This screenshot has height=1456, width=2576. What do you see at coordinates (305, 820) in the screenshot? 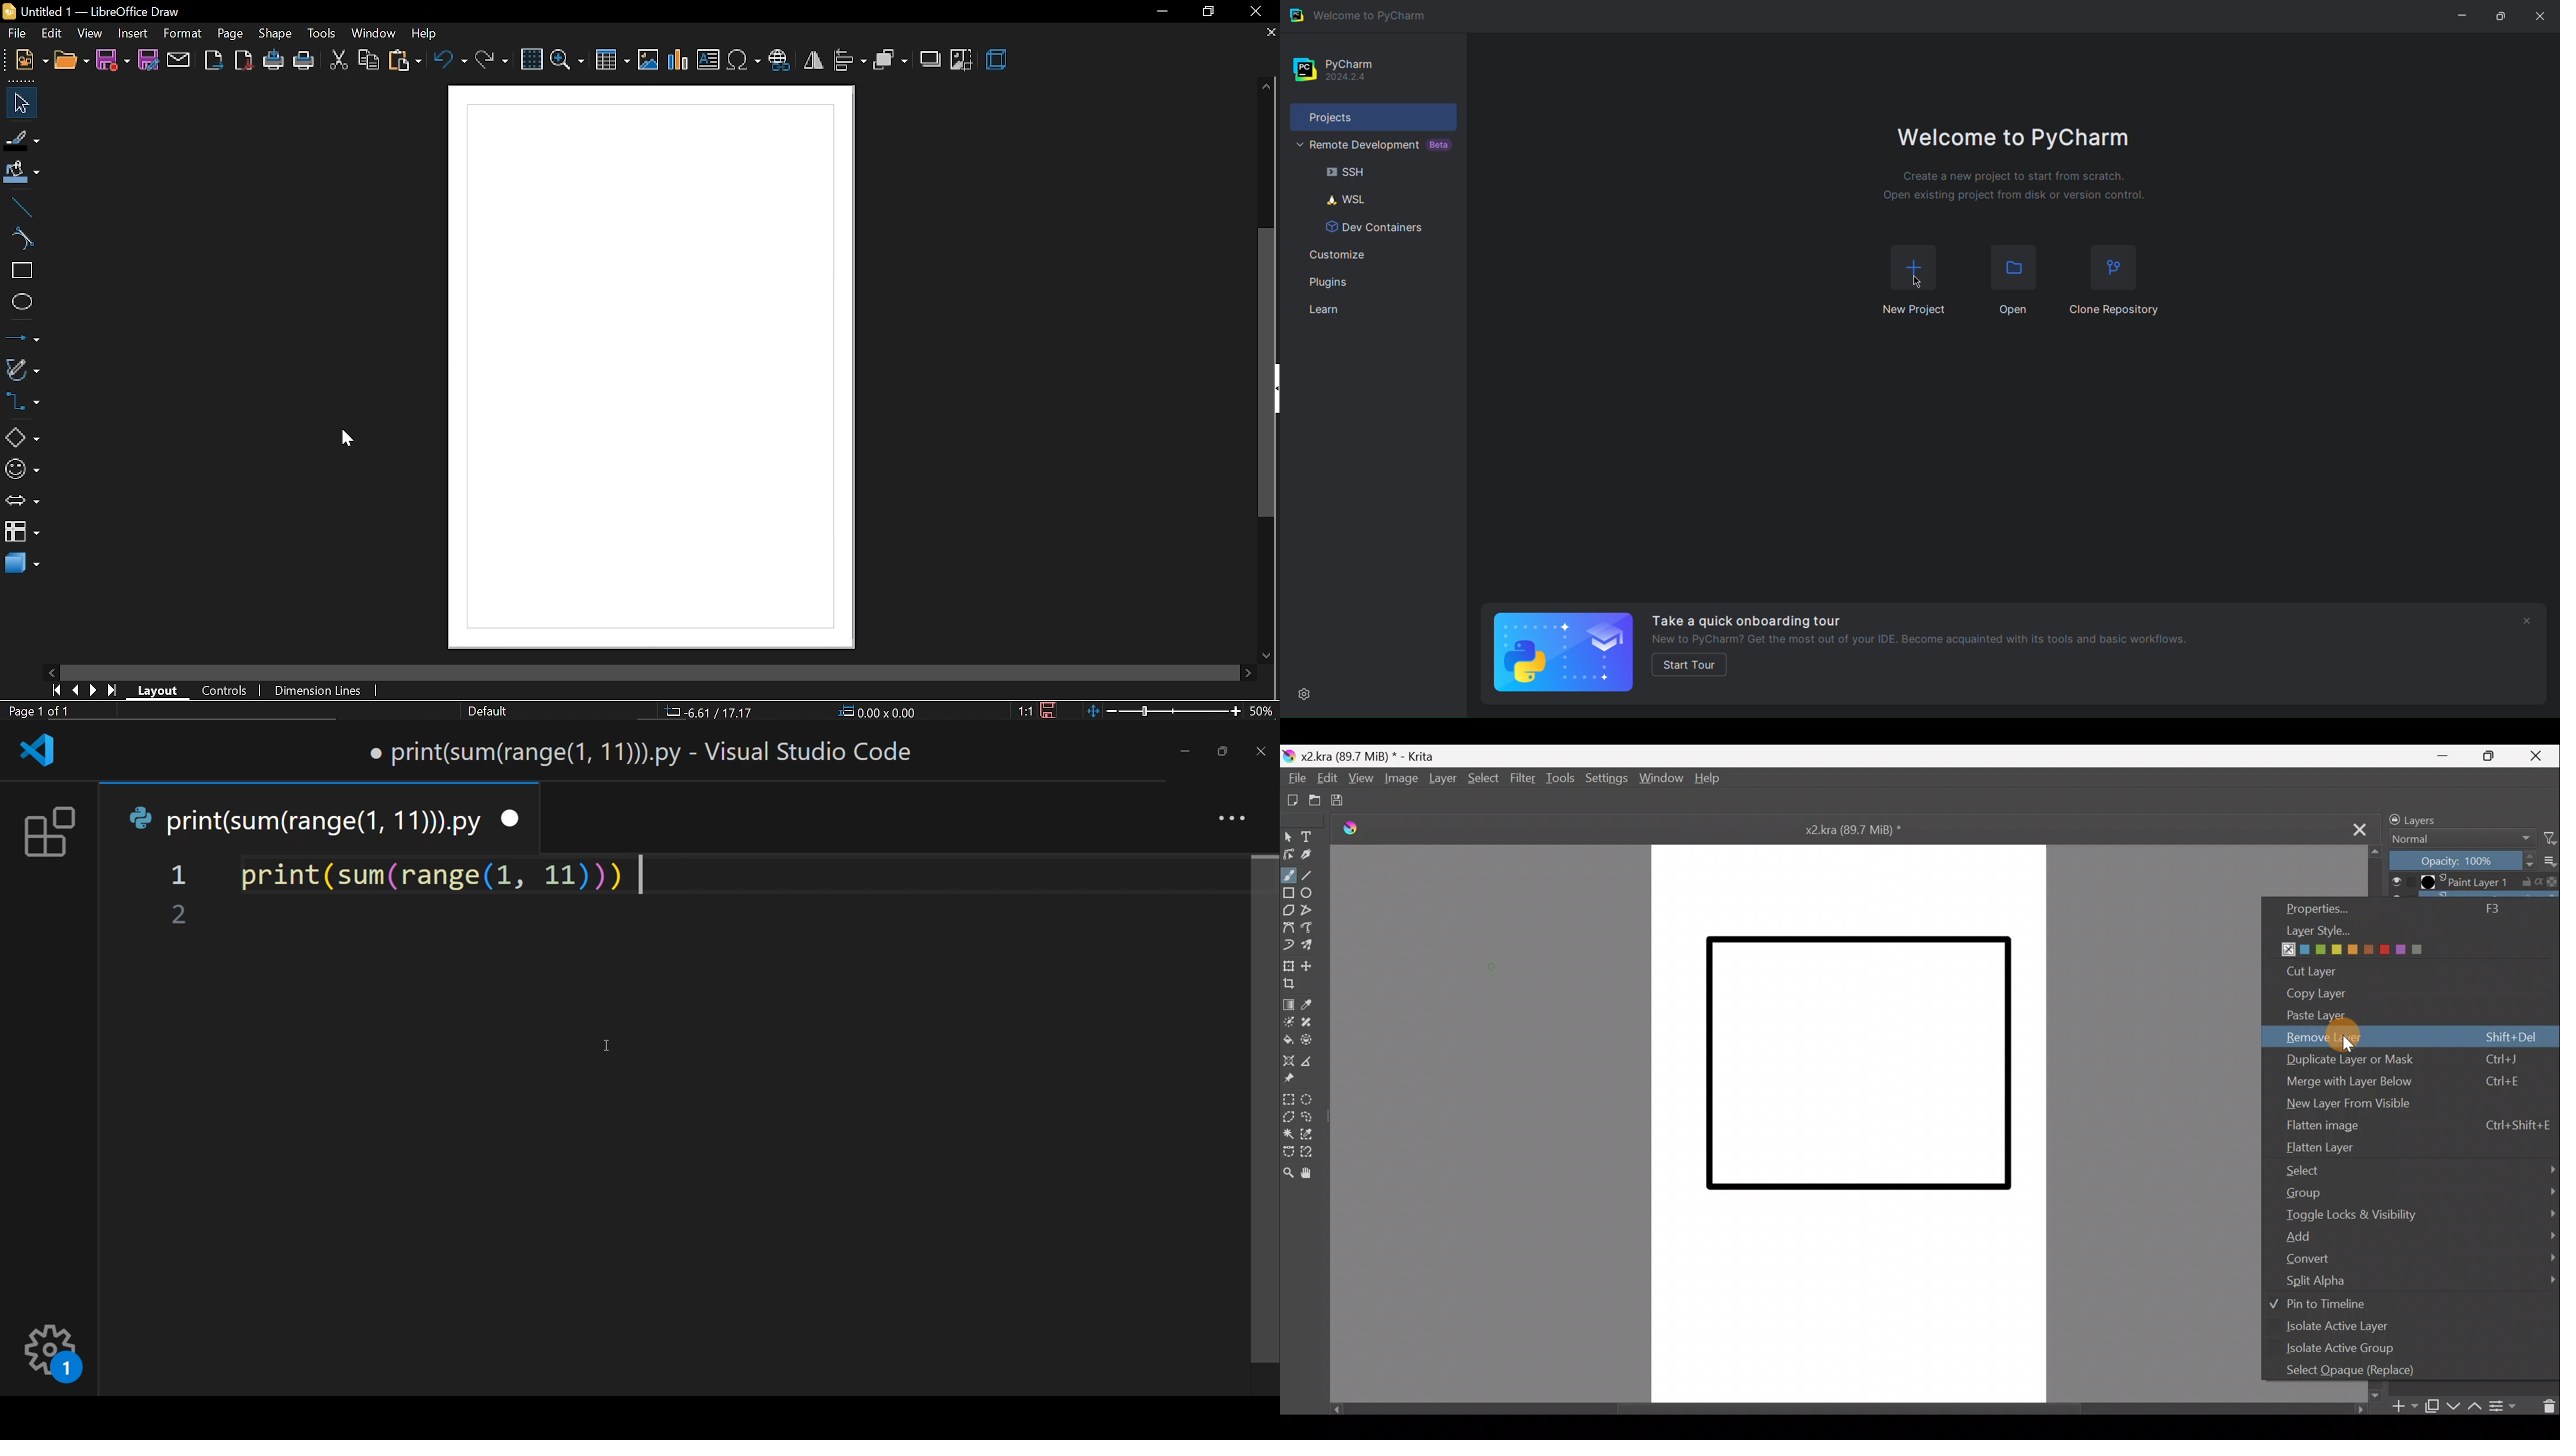
I see `print(sum(range(1, 11))).py` at bounding box center [305, 820].